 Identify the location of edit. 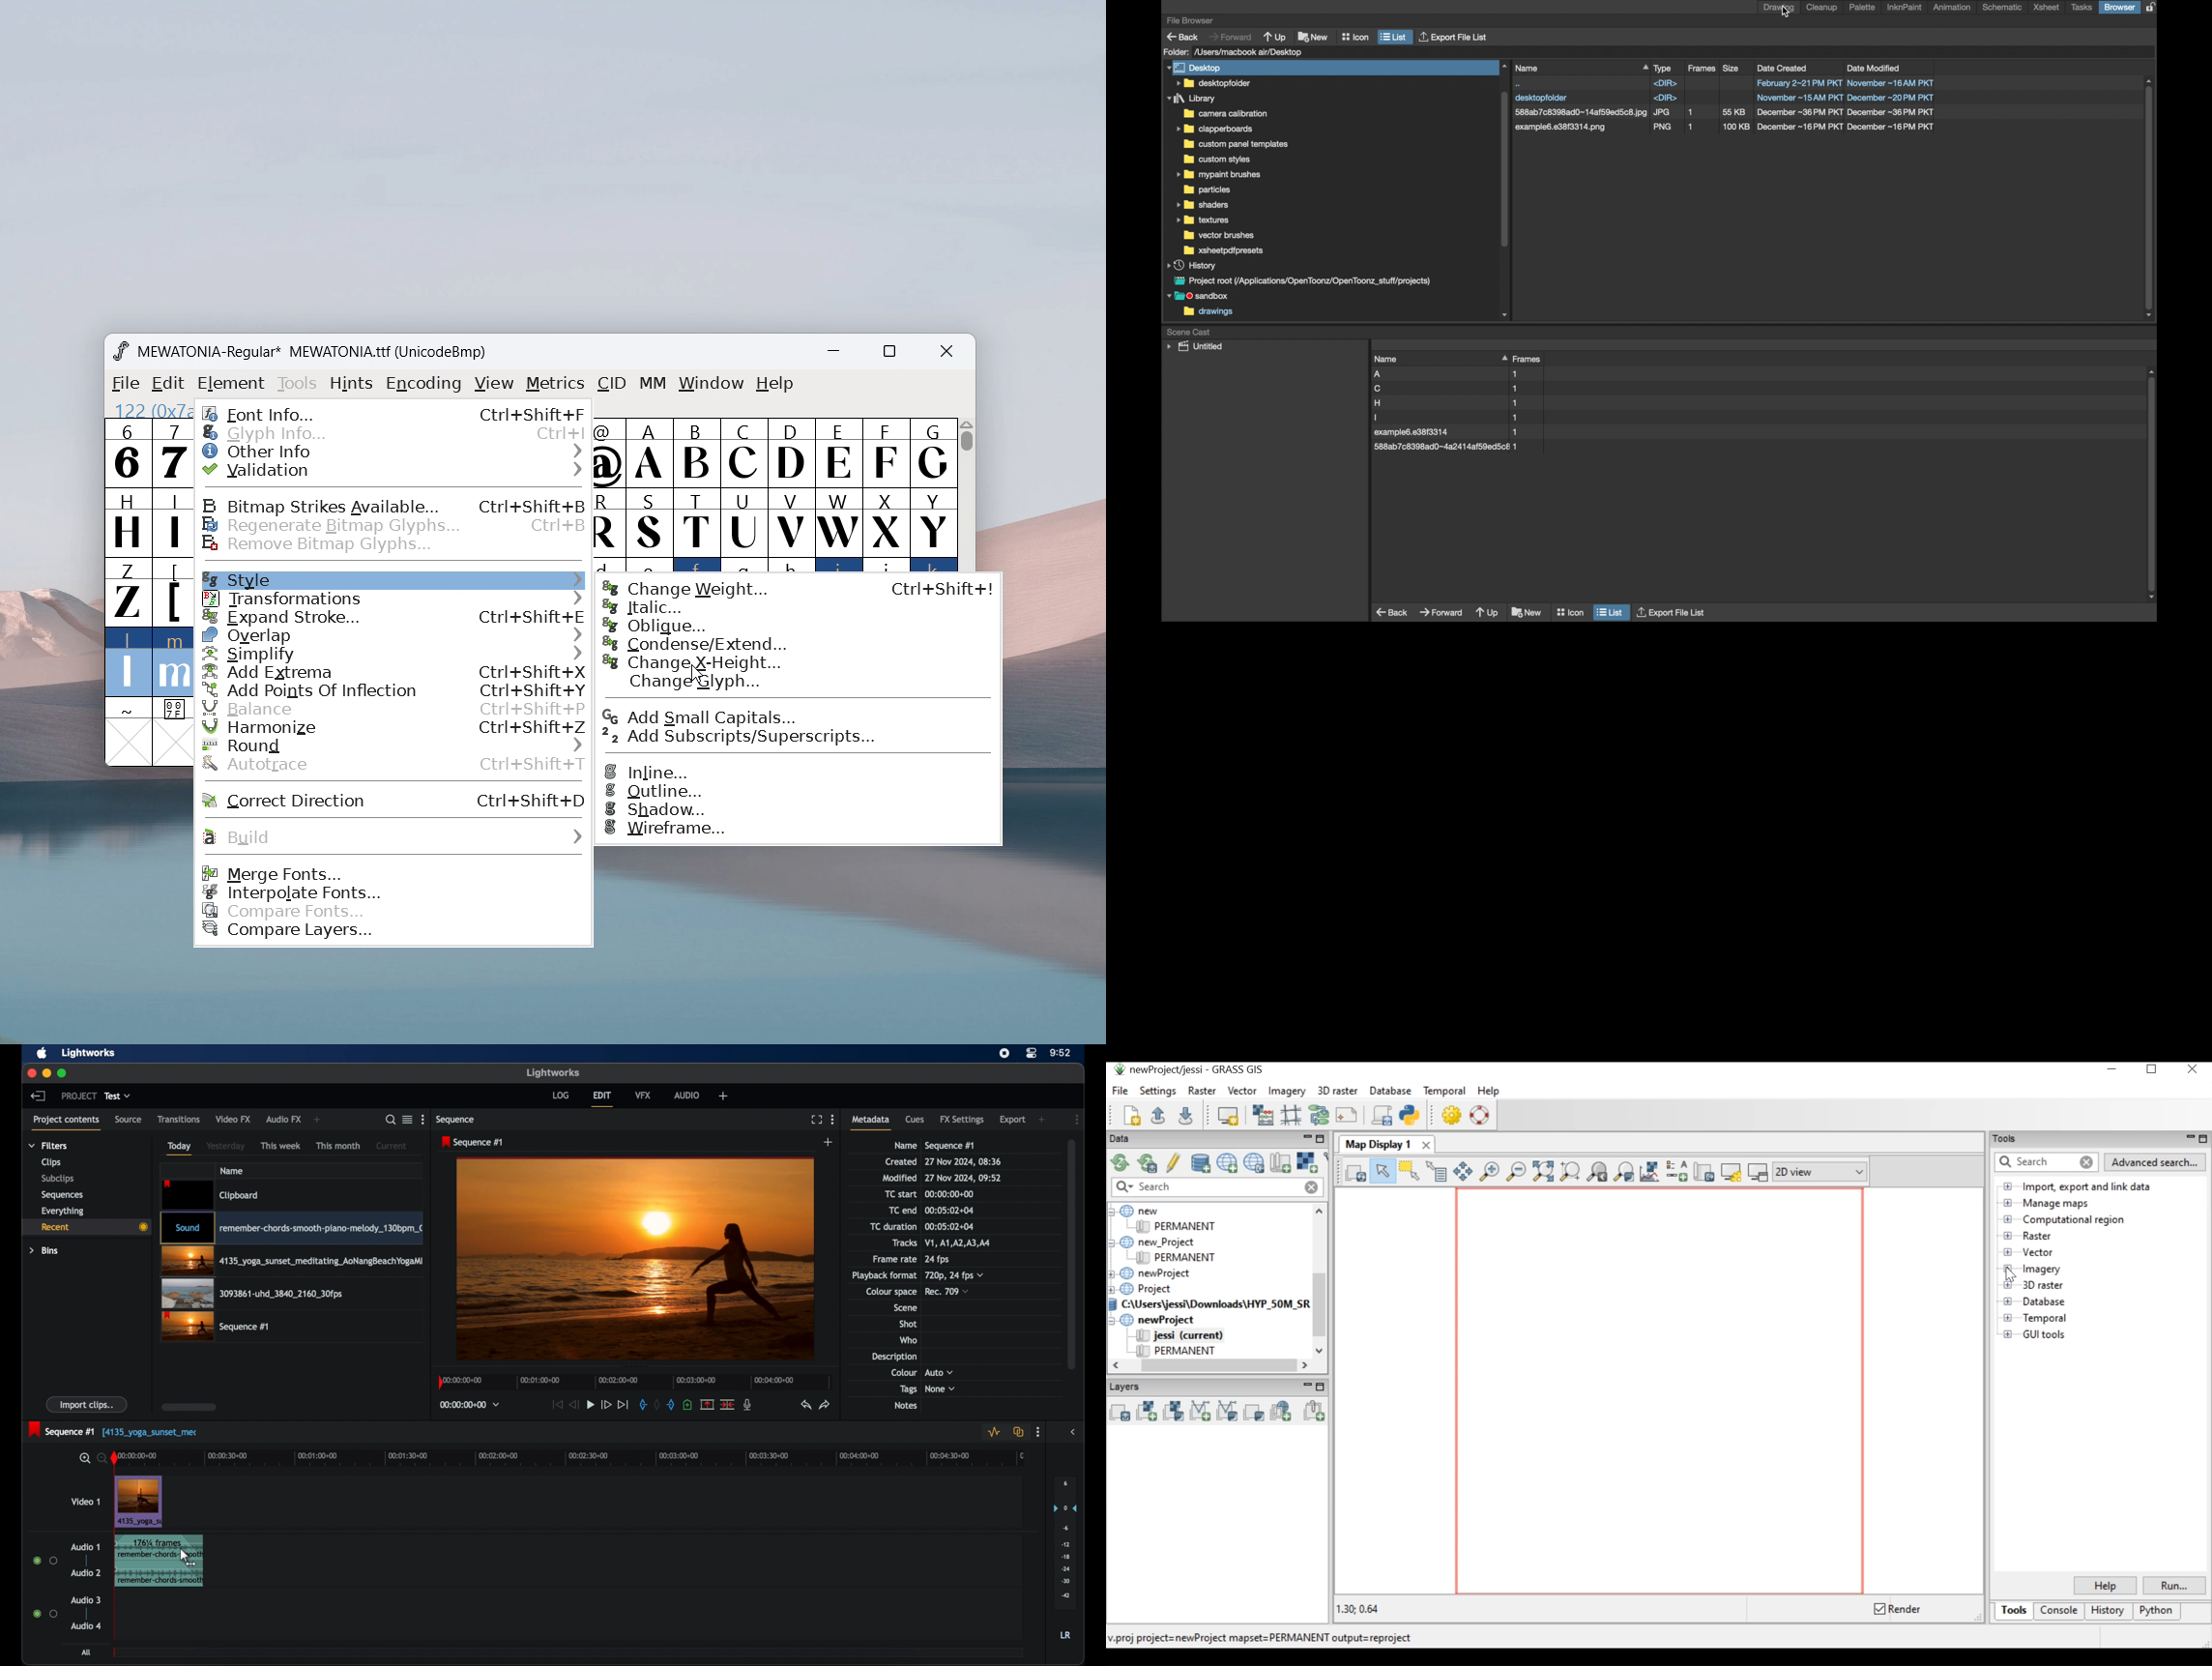
(169, 384).